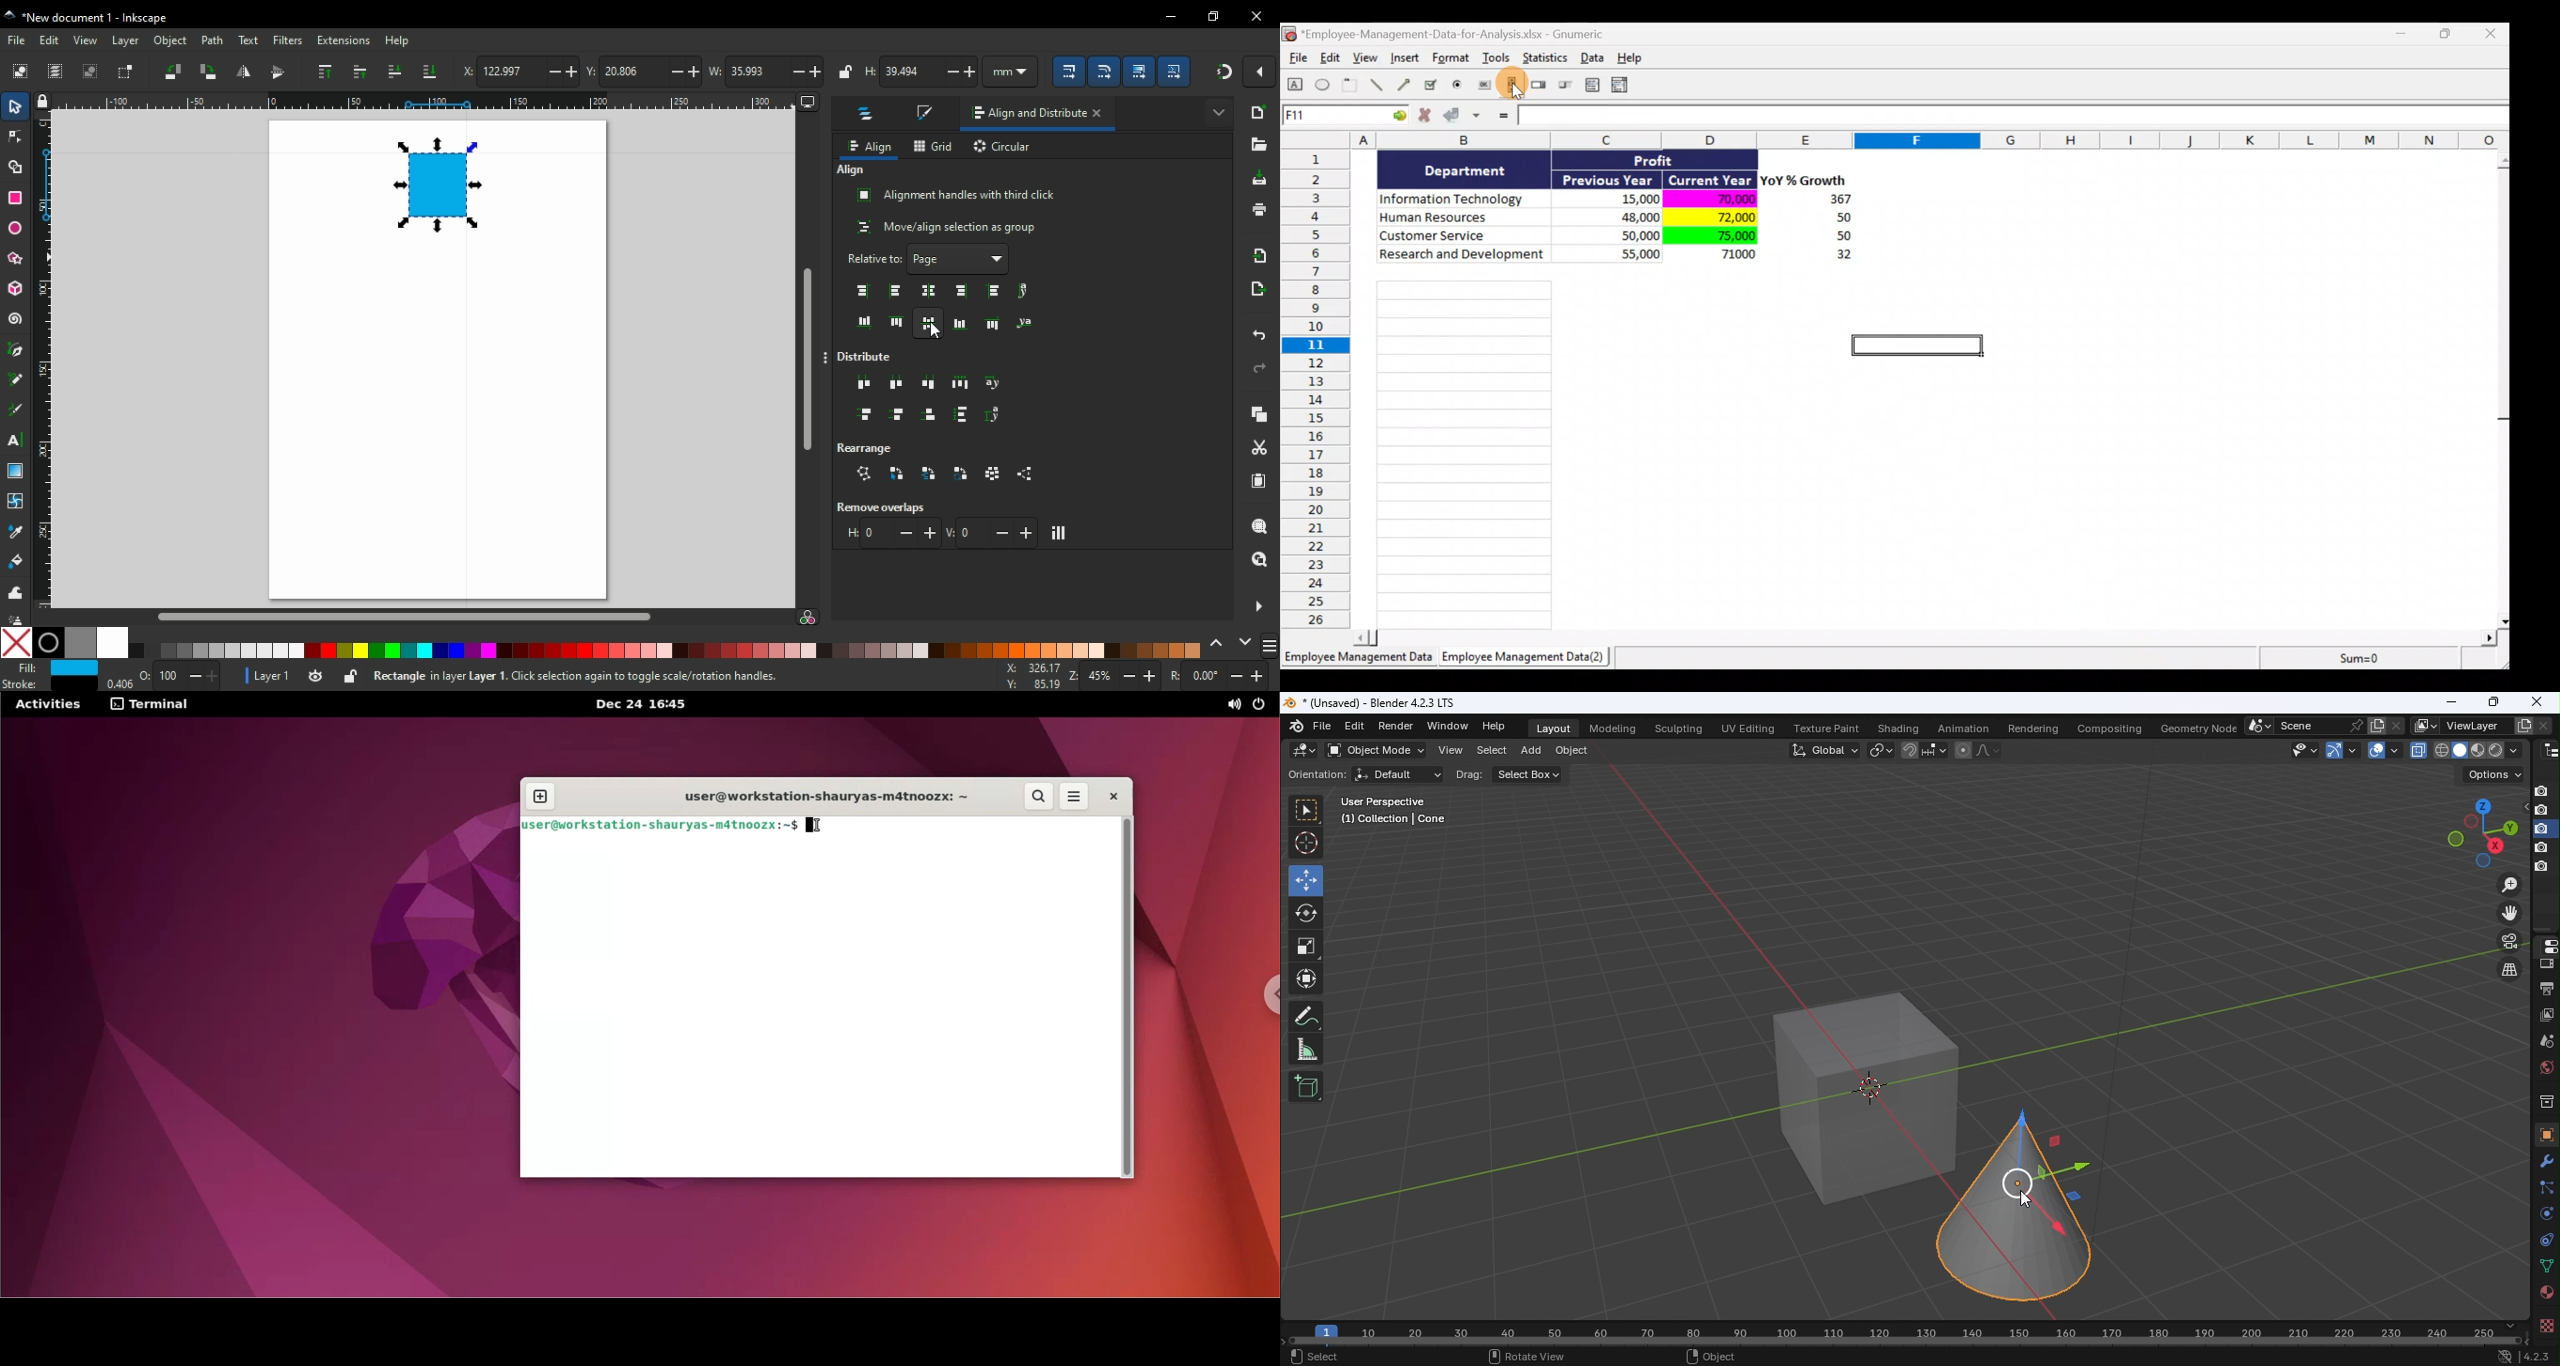 Image resolution: width=2576 pixels, height=1372 pixels. I want to click on select, so click(17, 109).